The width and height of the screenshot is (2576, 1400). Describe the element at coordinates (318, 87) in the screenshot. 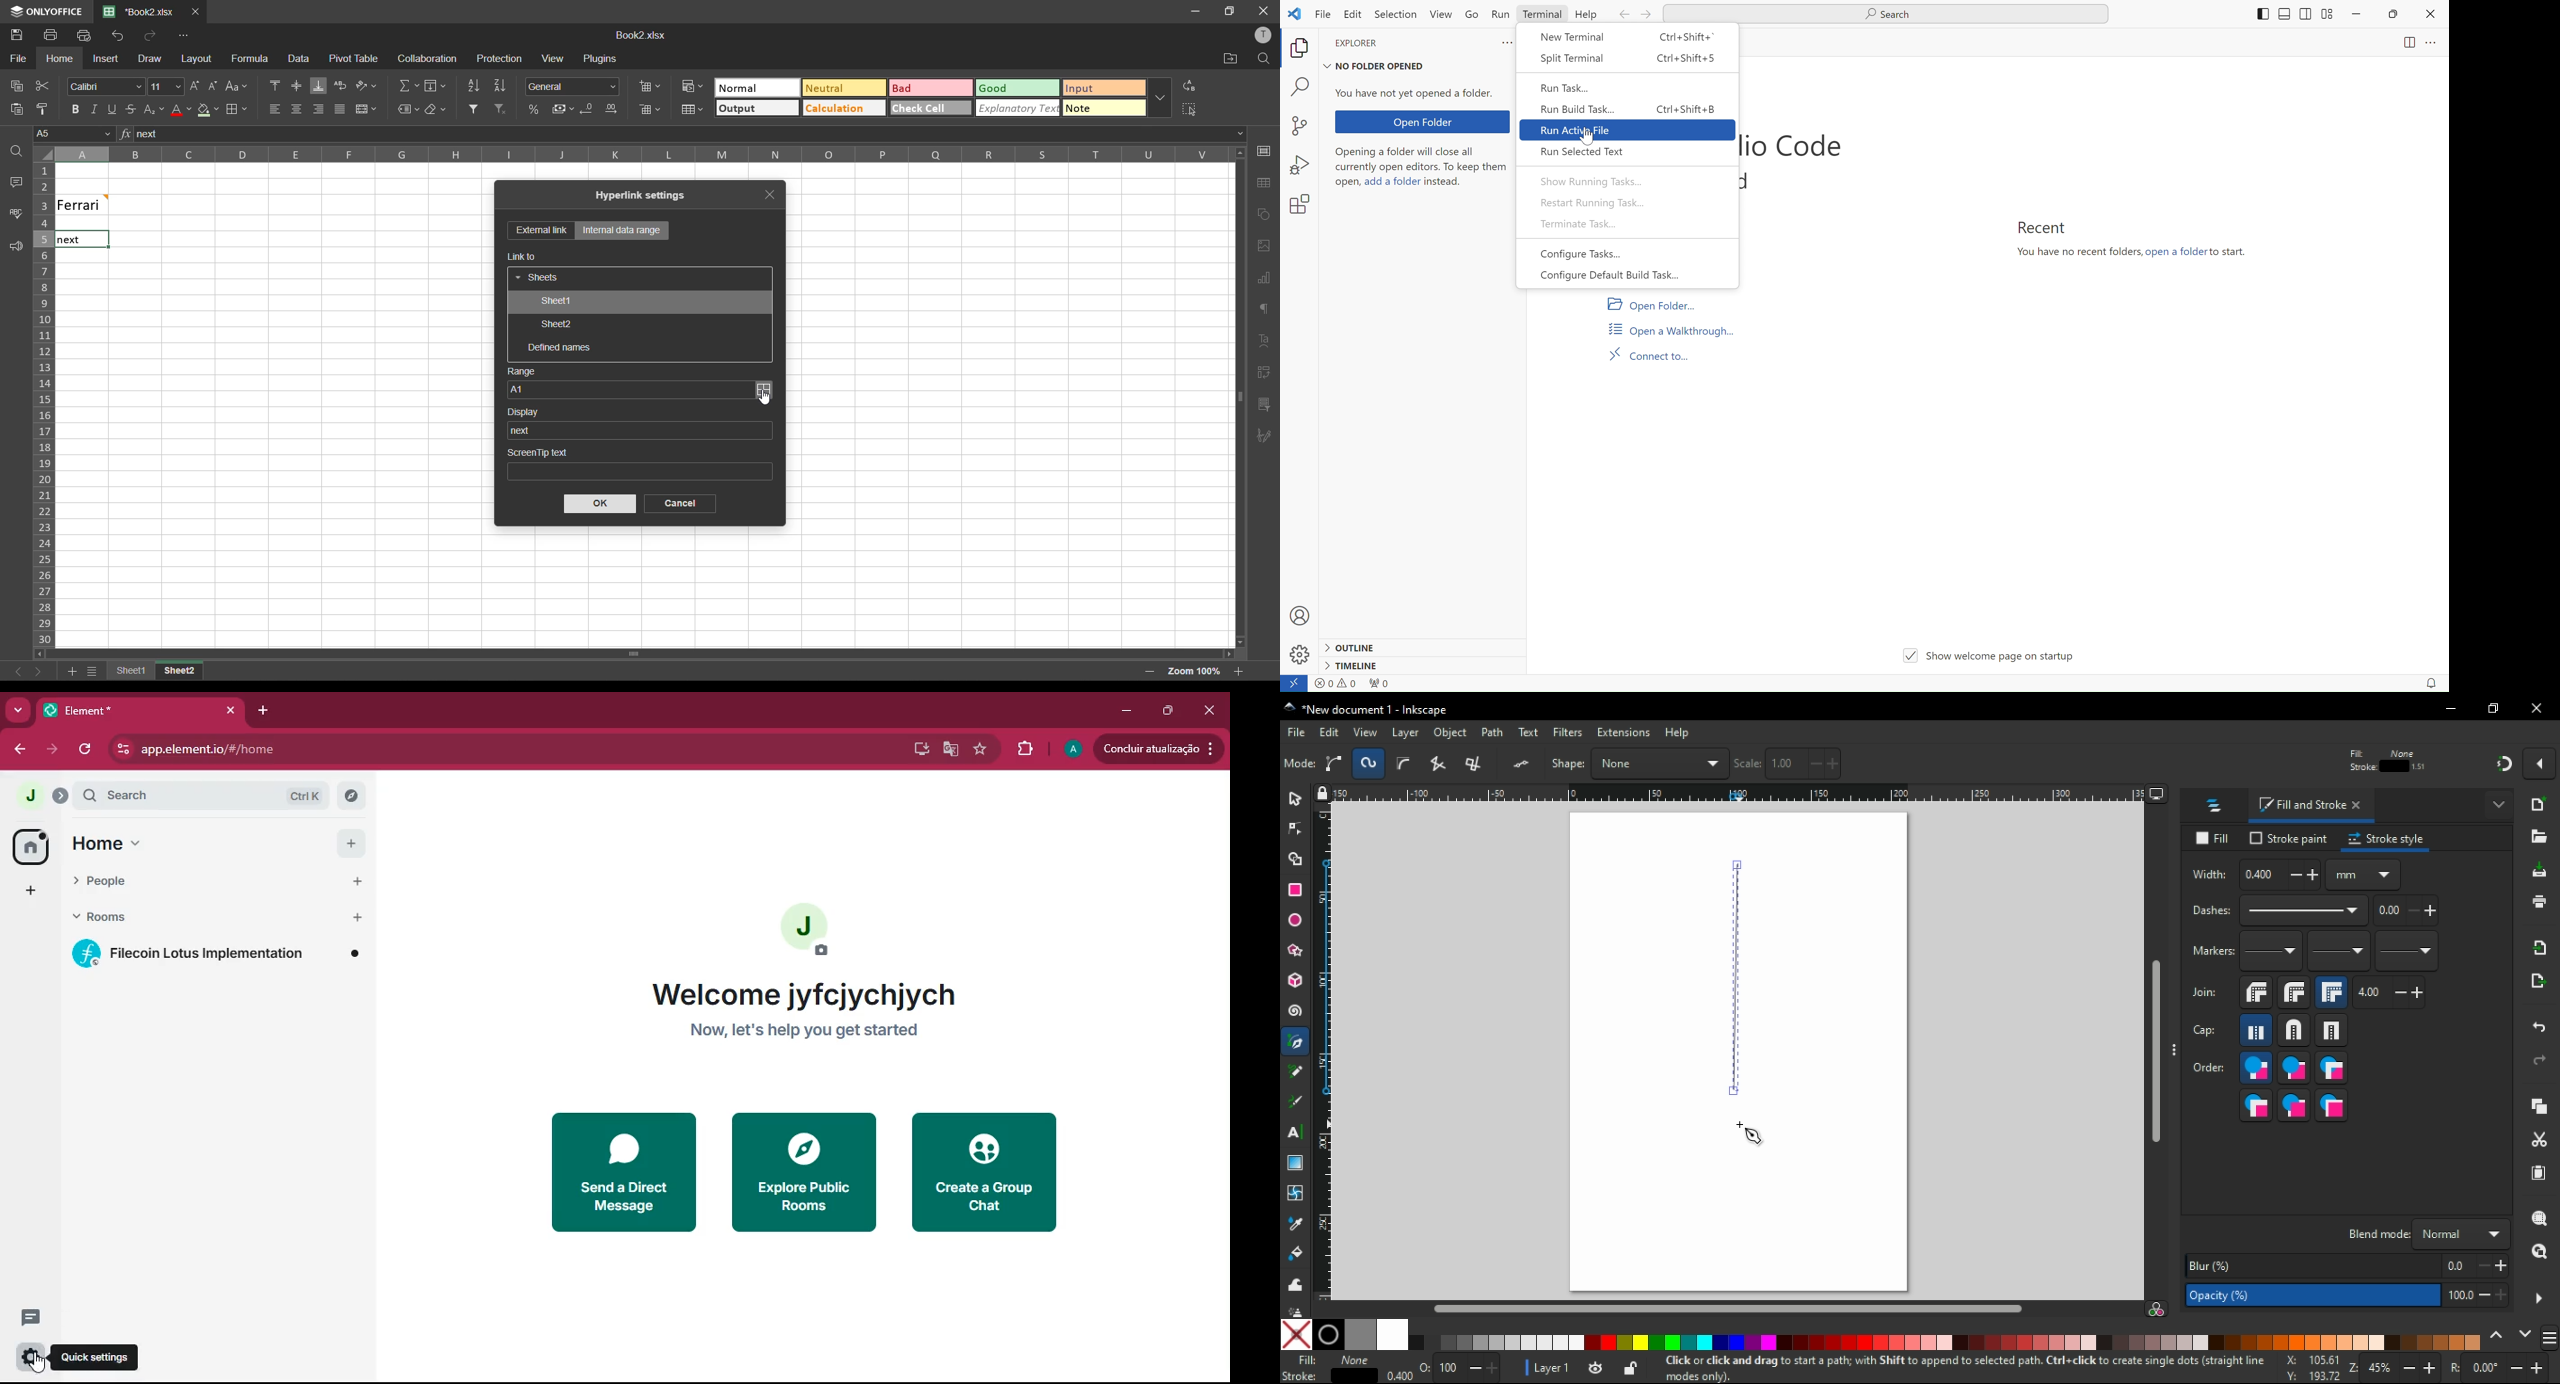

I see `align bottom` at that location.